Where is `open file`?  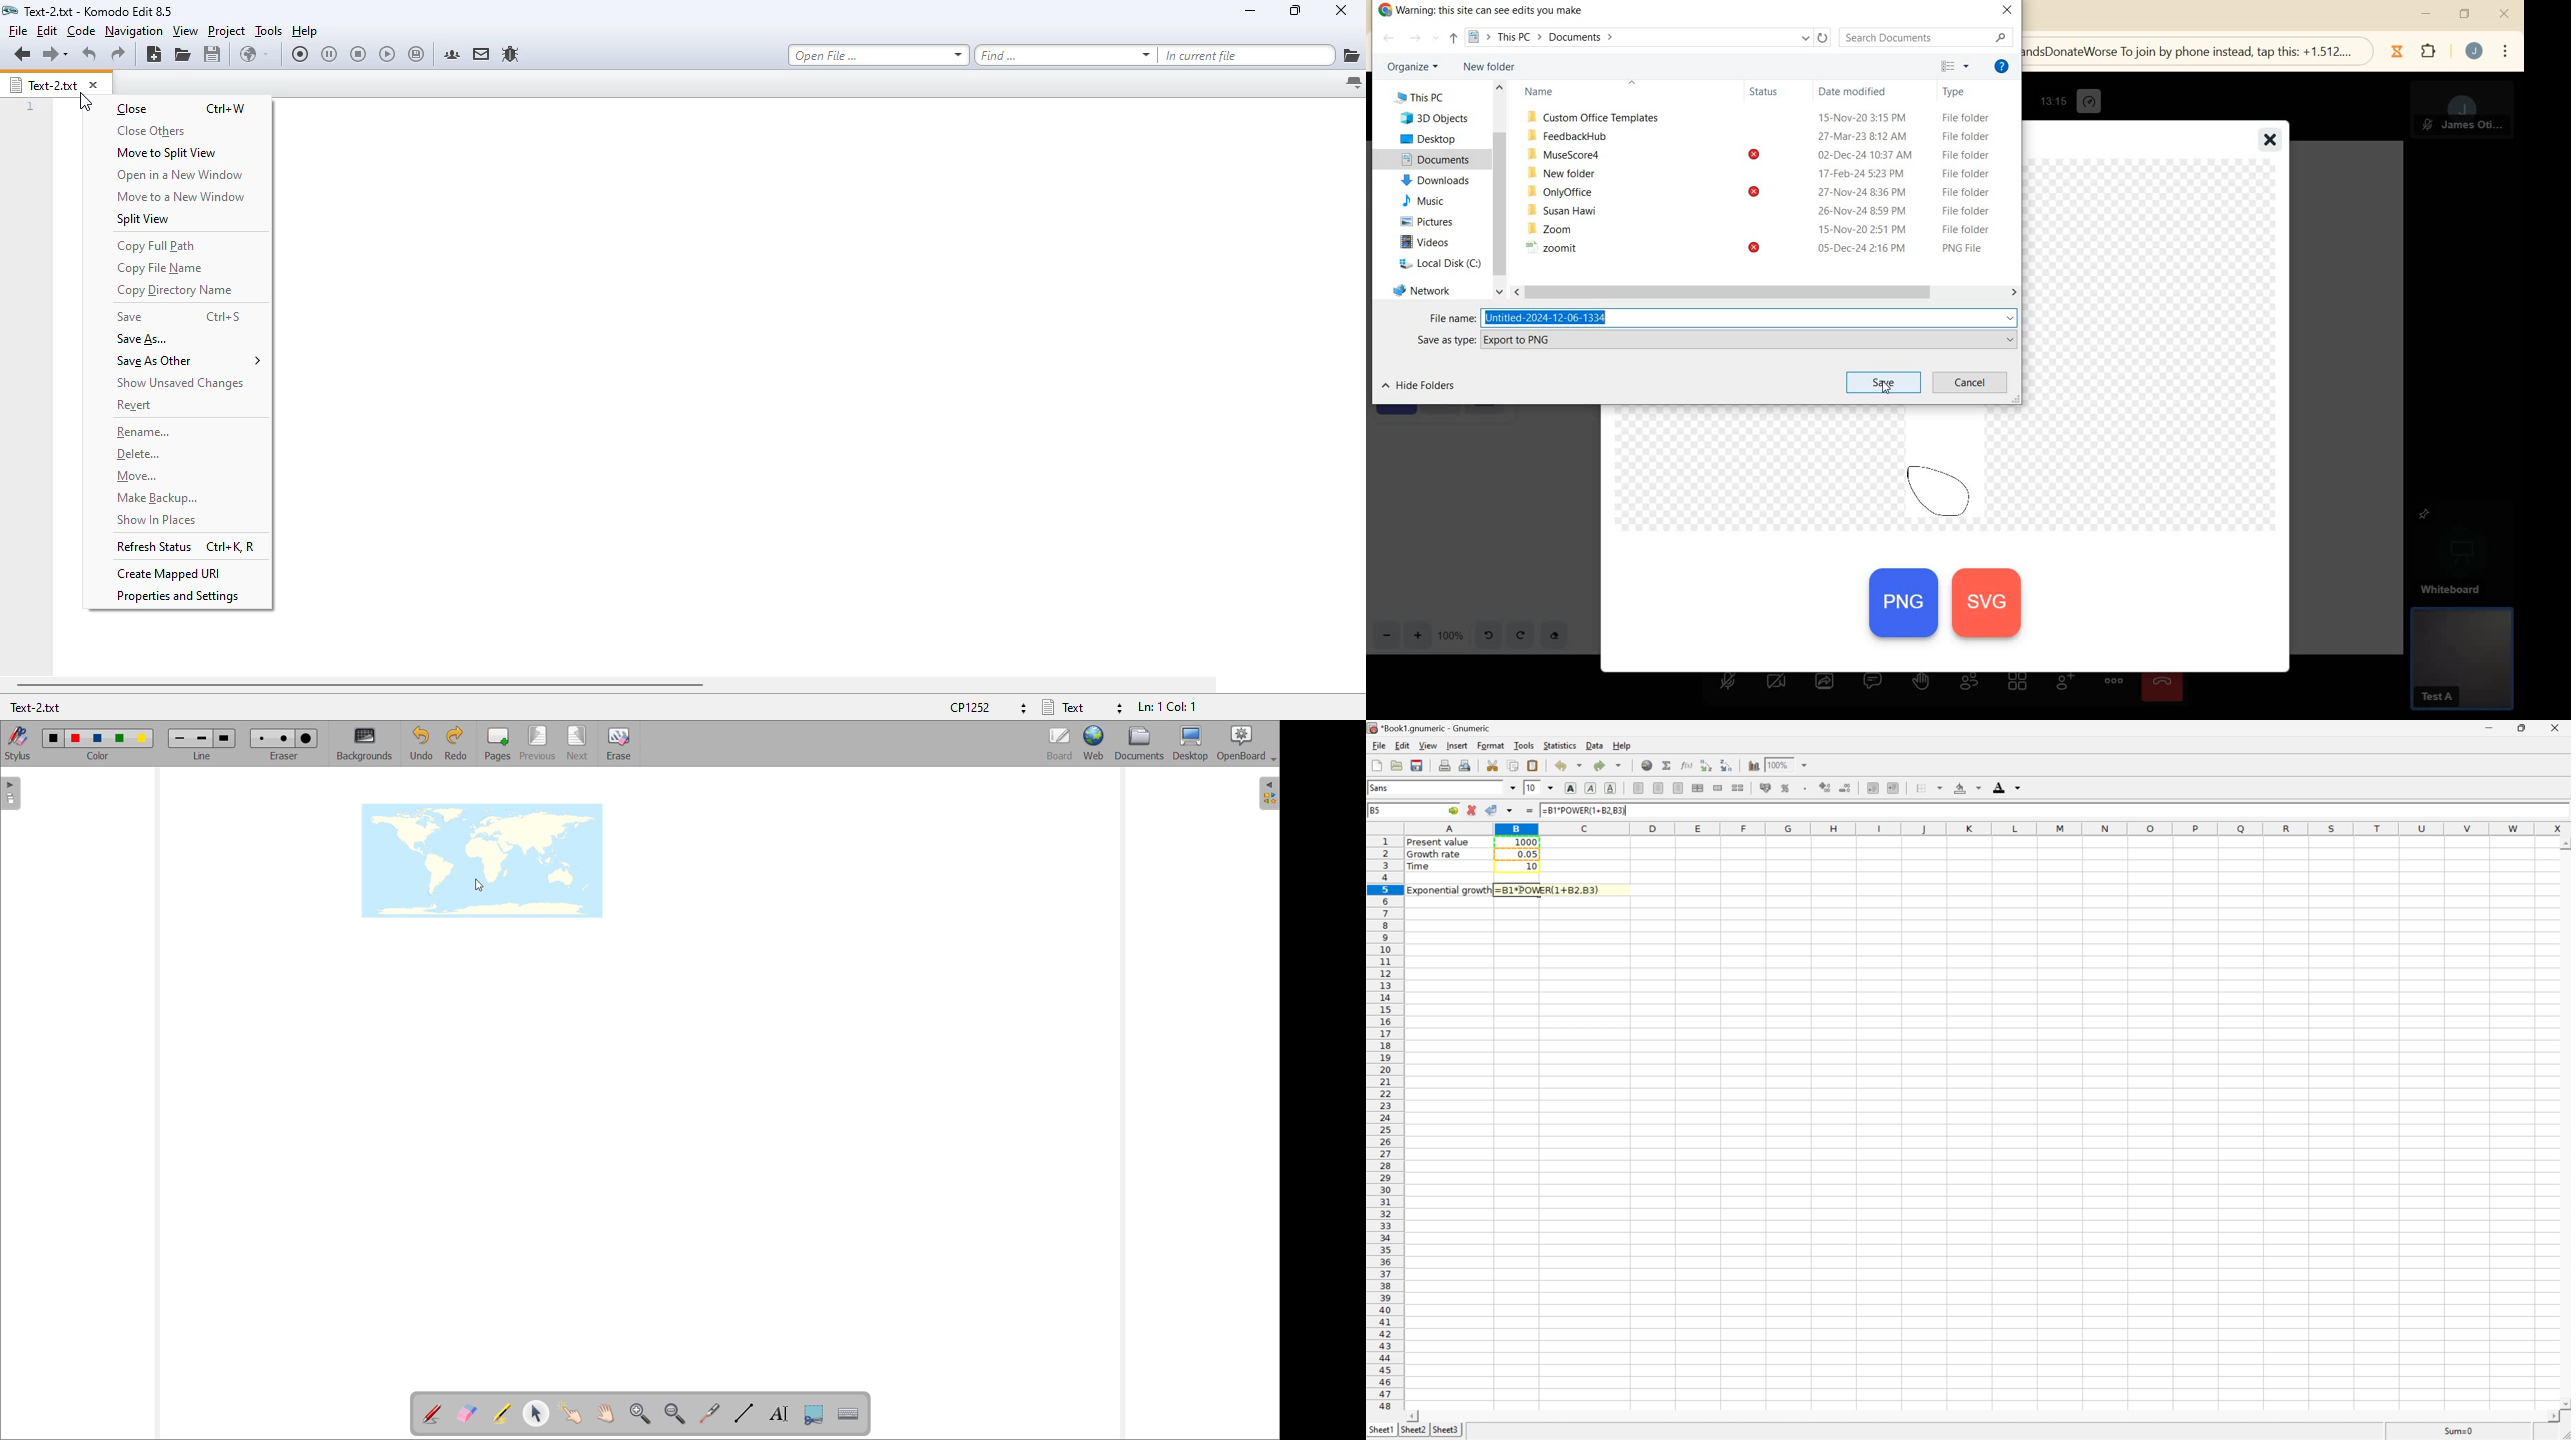
open file is located at coordinates (182, 55).